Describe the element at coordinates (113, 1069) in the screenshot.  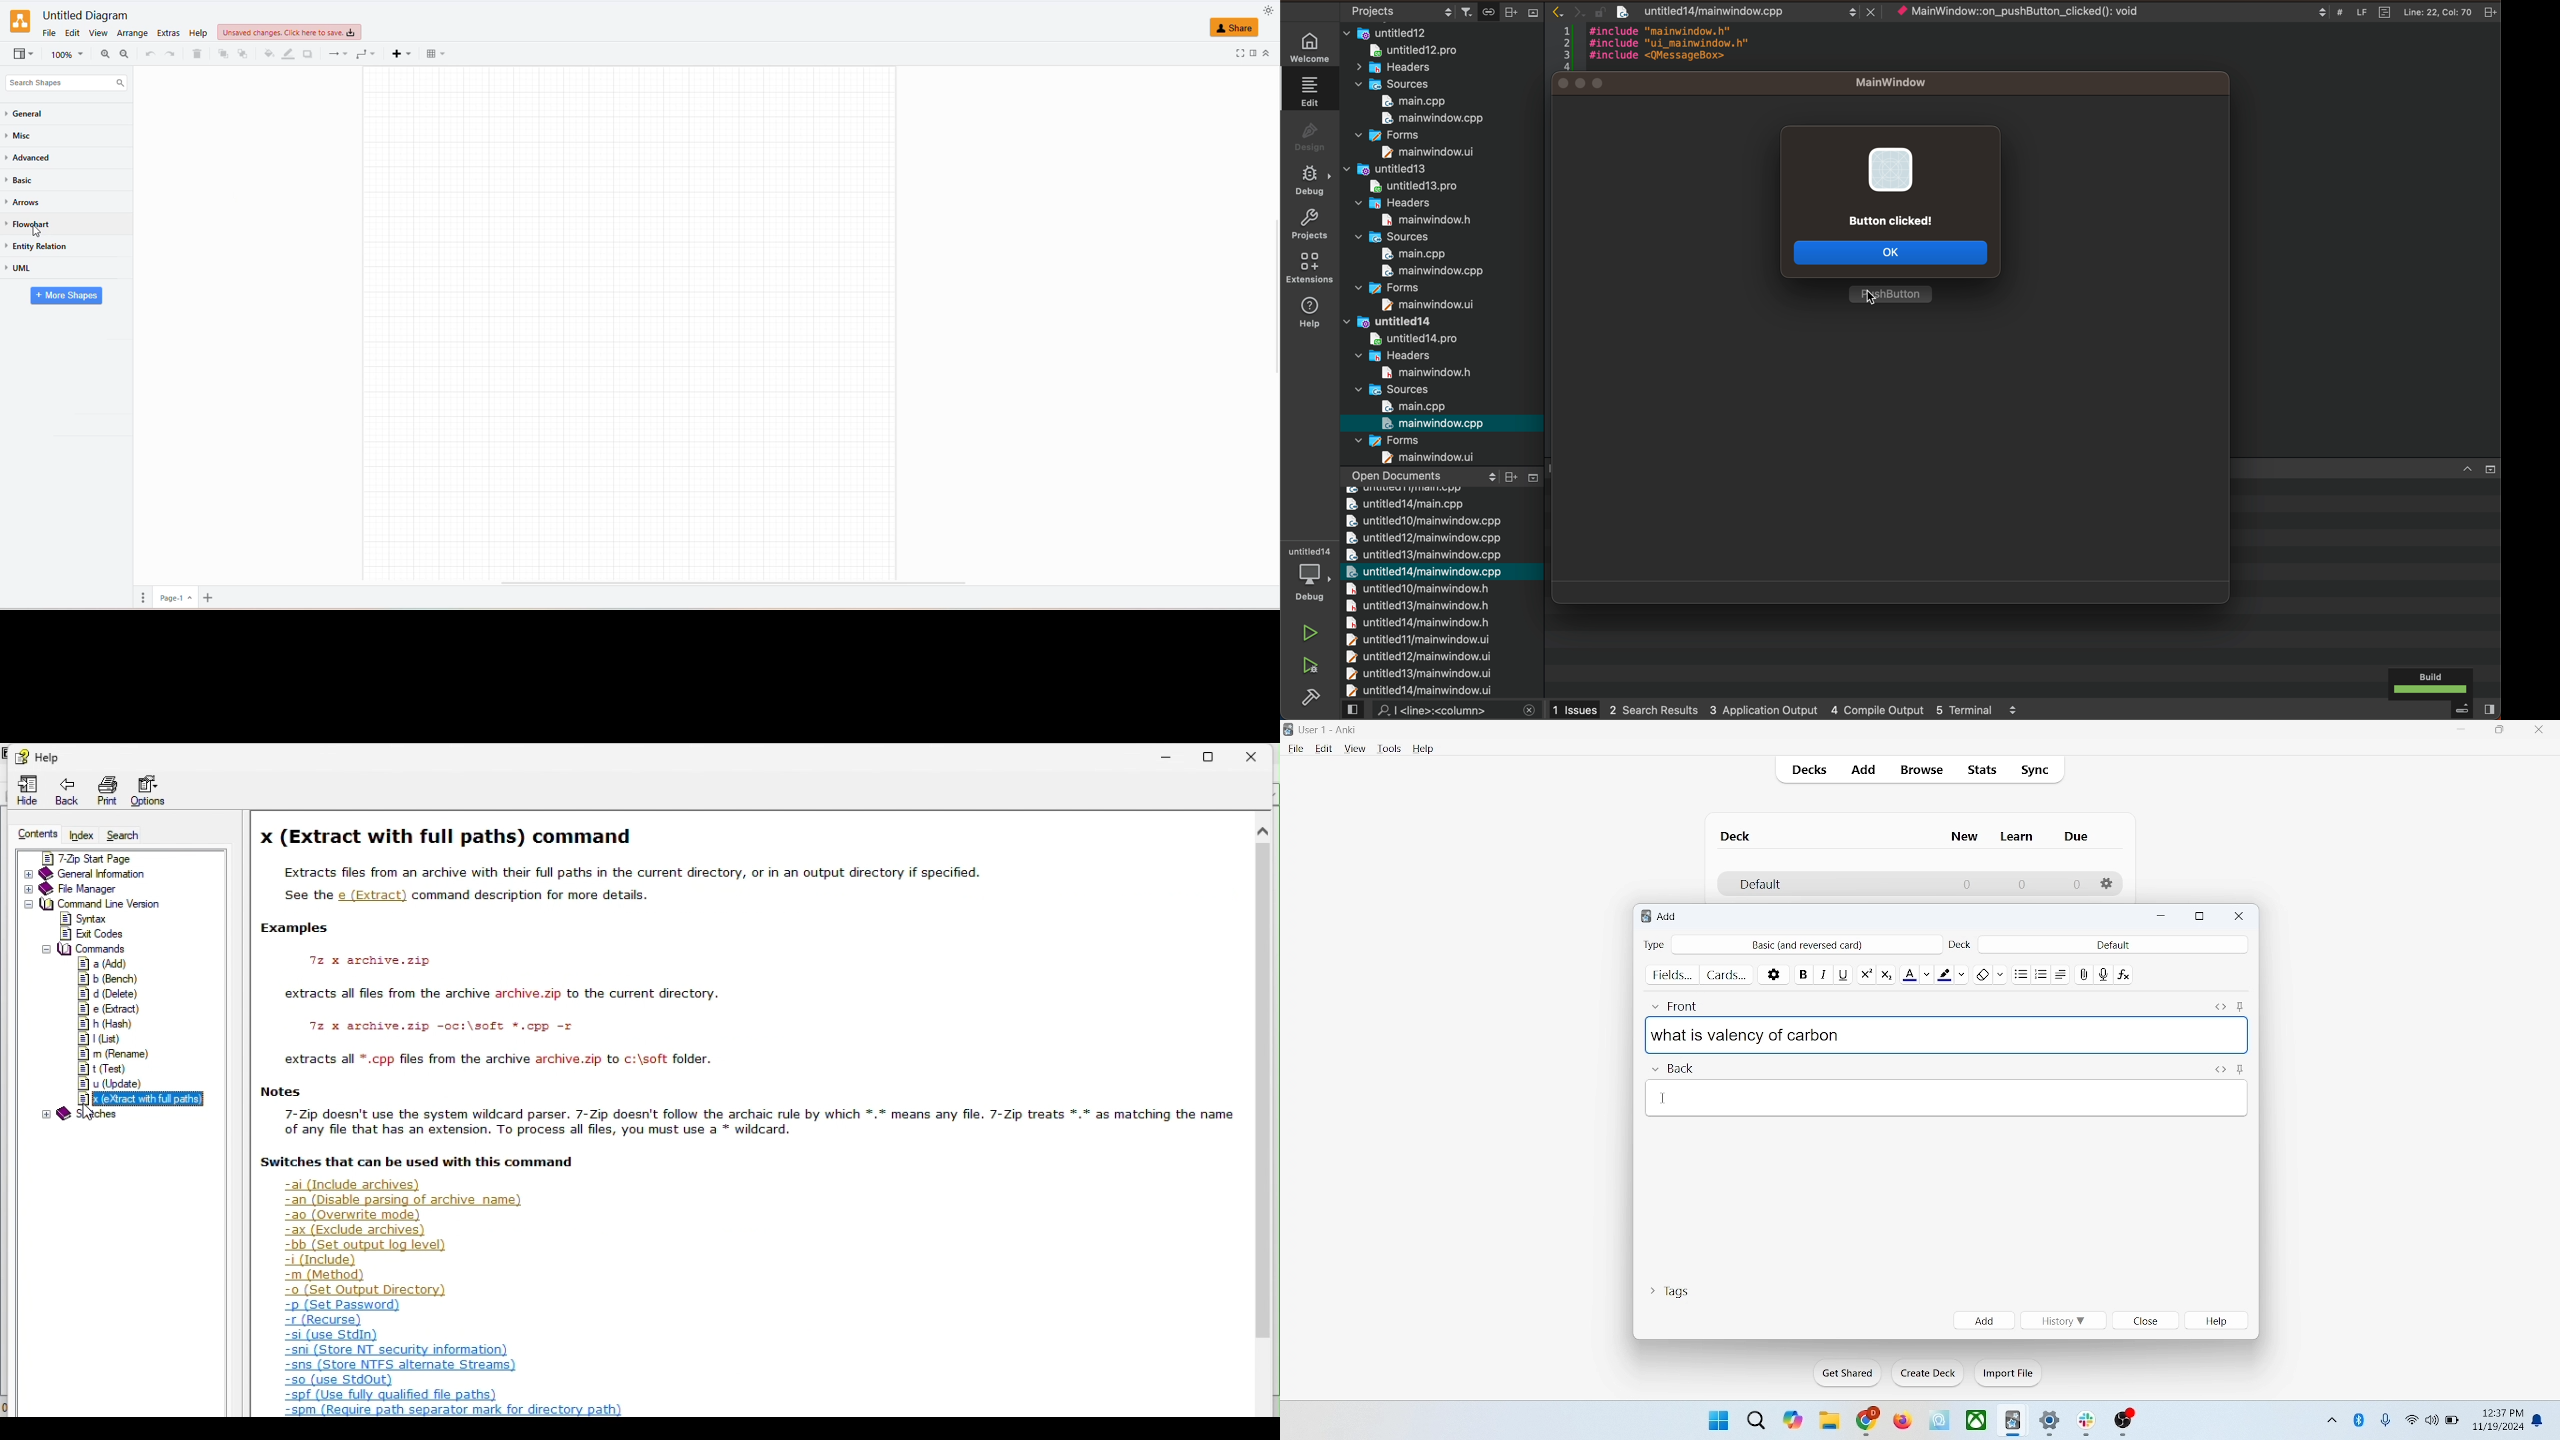
I see `t (Test)` at that location.